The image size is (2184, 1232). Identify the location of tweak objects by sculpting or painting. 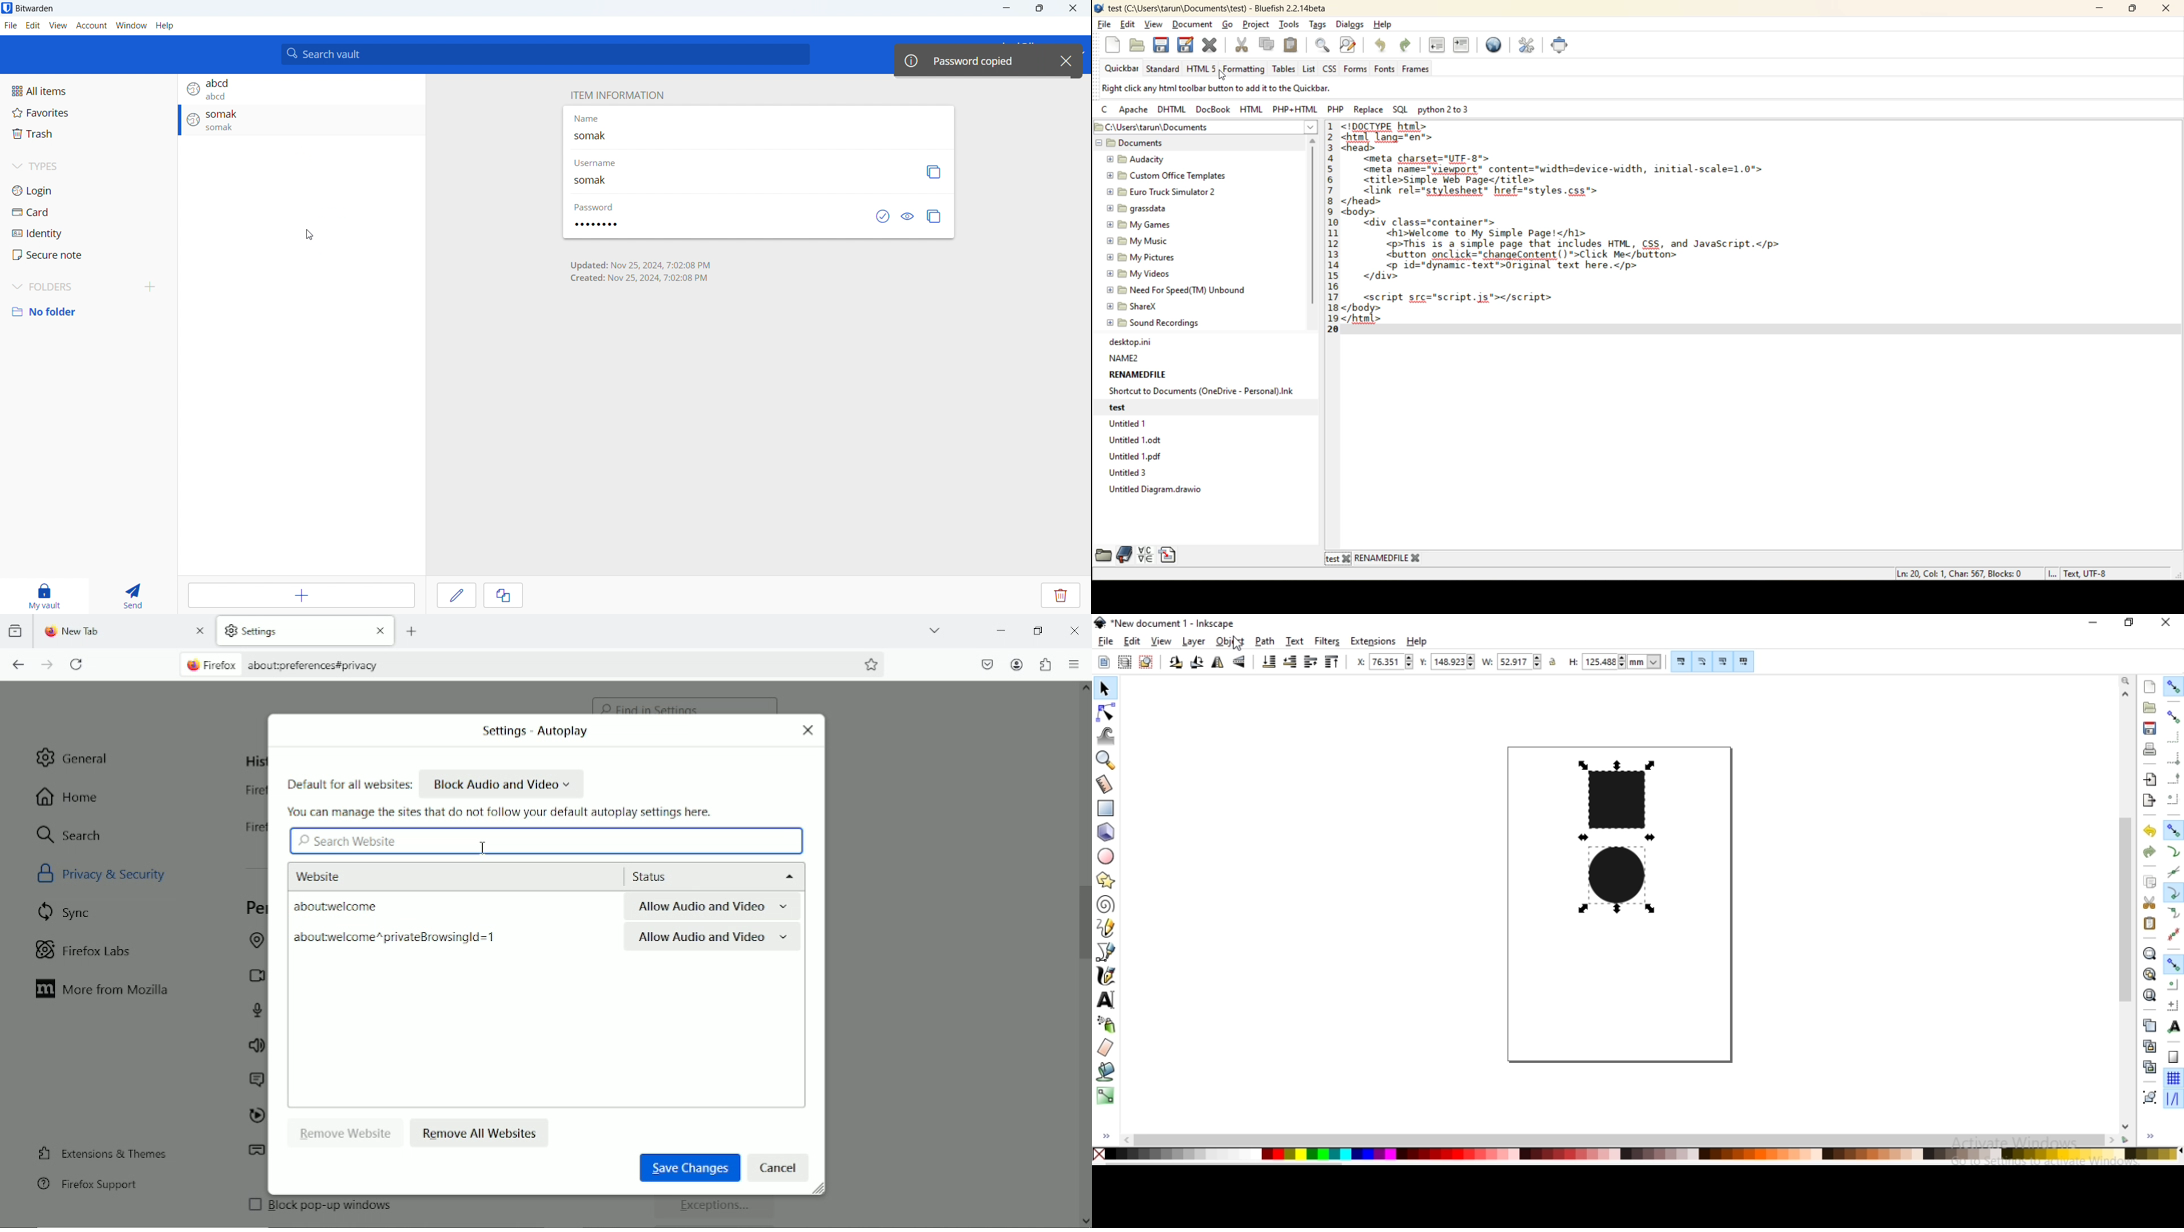
(1107, 738).